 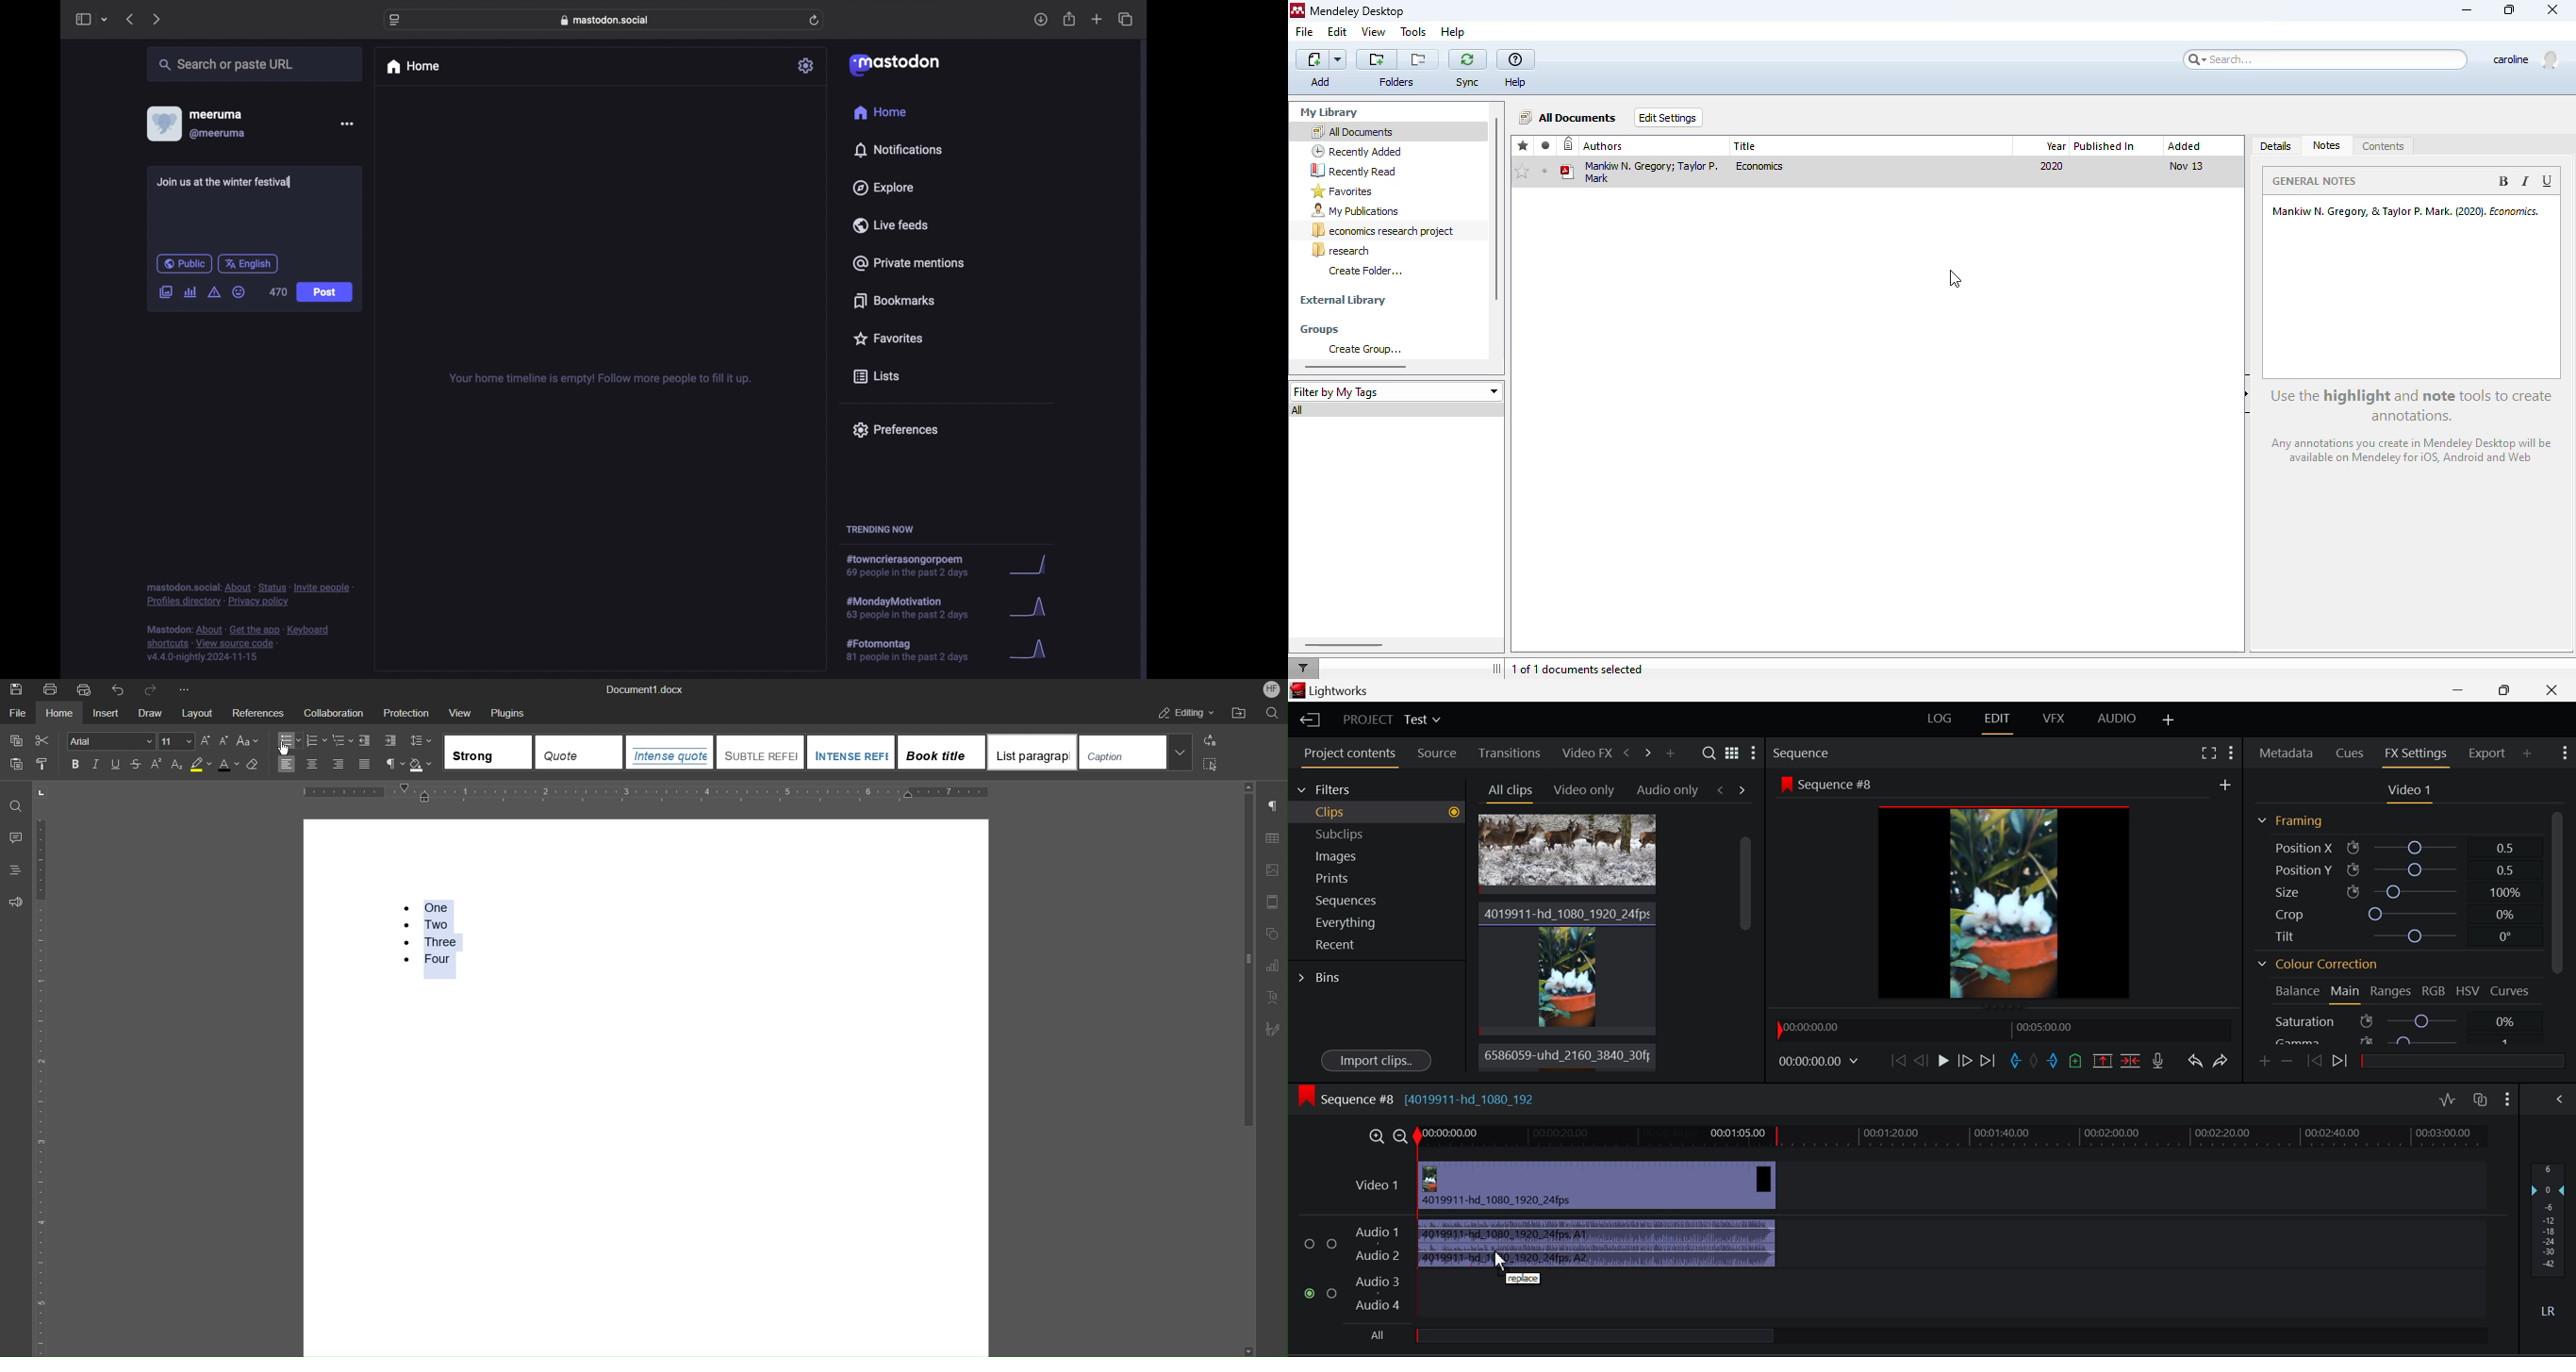 What do you see at coordinates (165, 293) in the screenshot?
I see `add image` at bounding box center [165, 293].